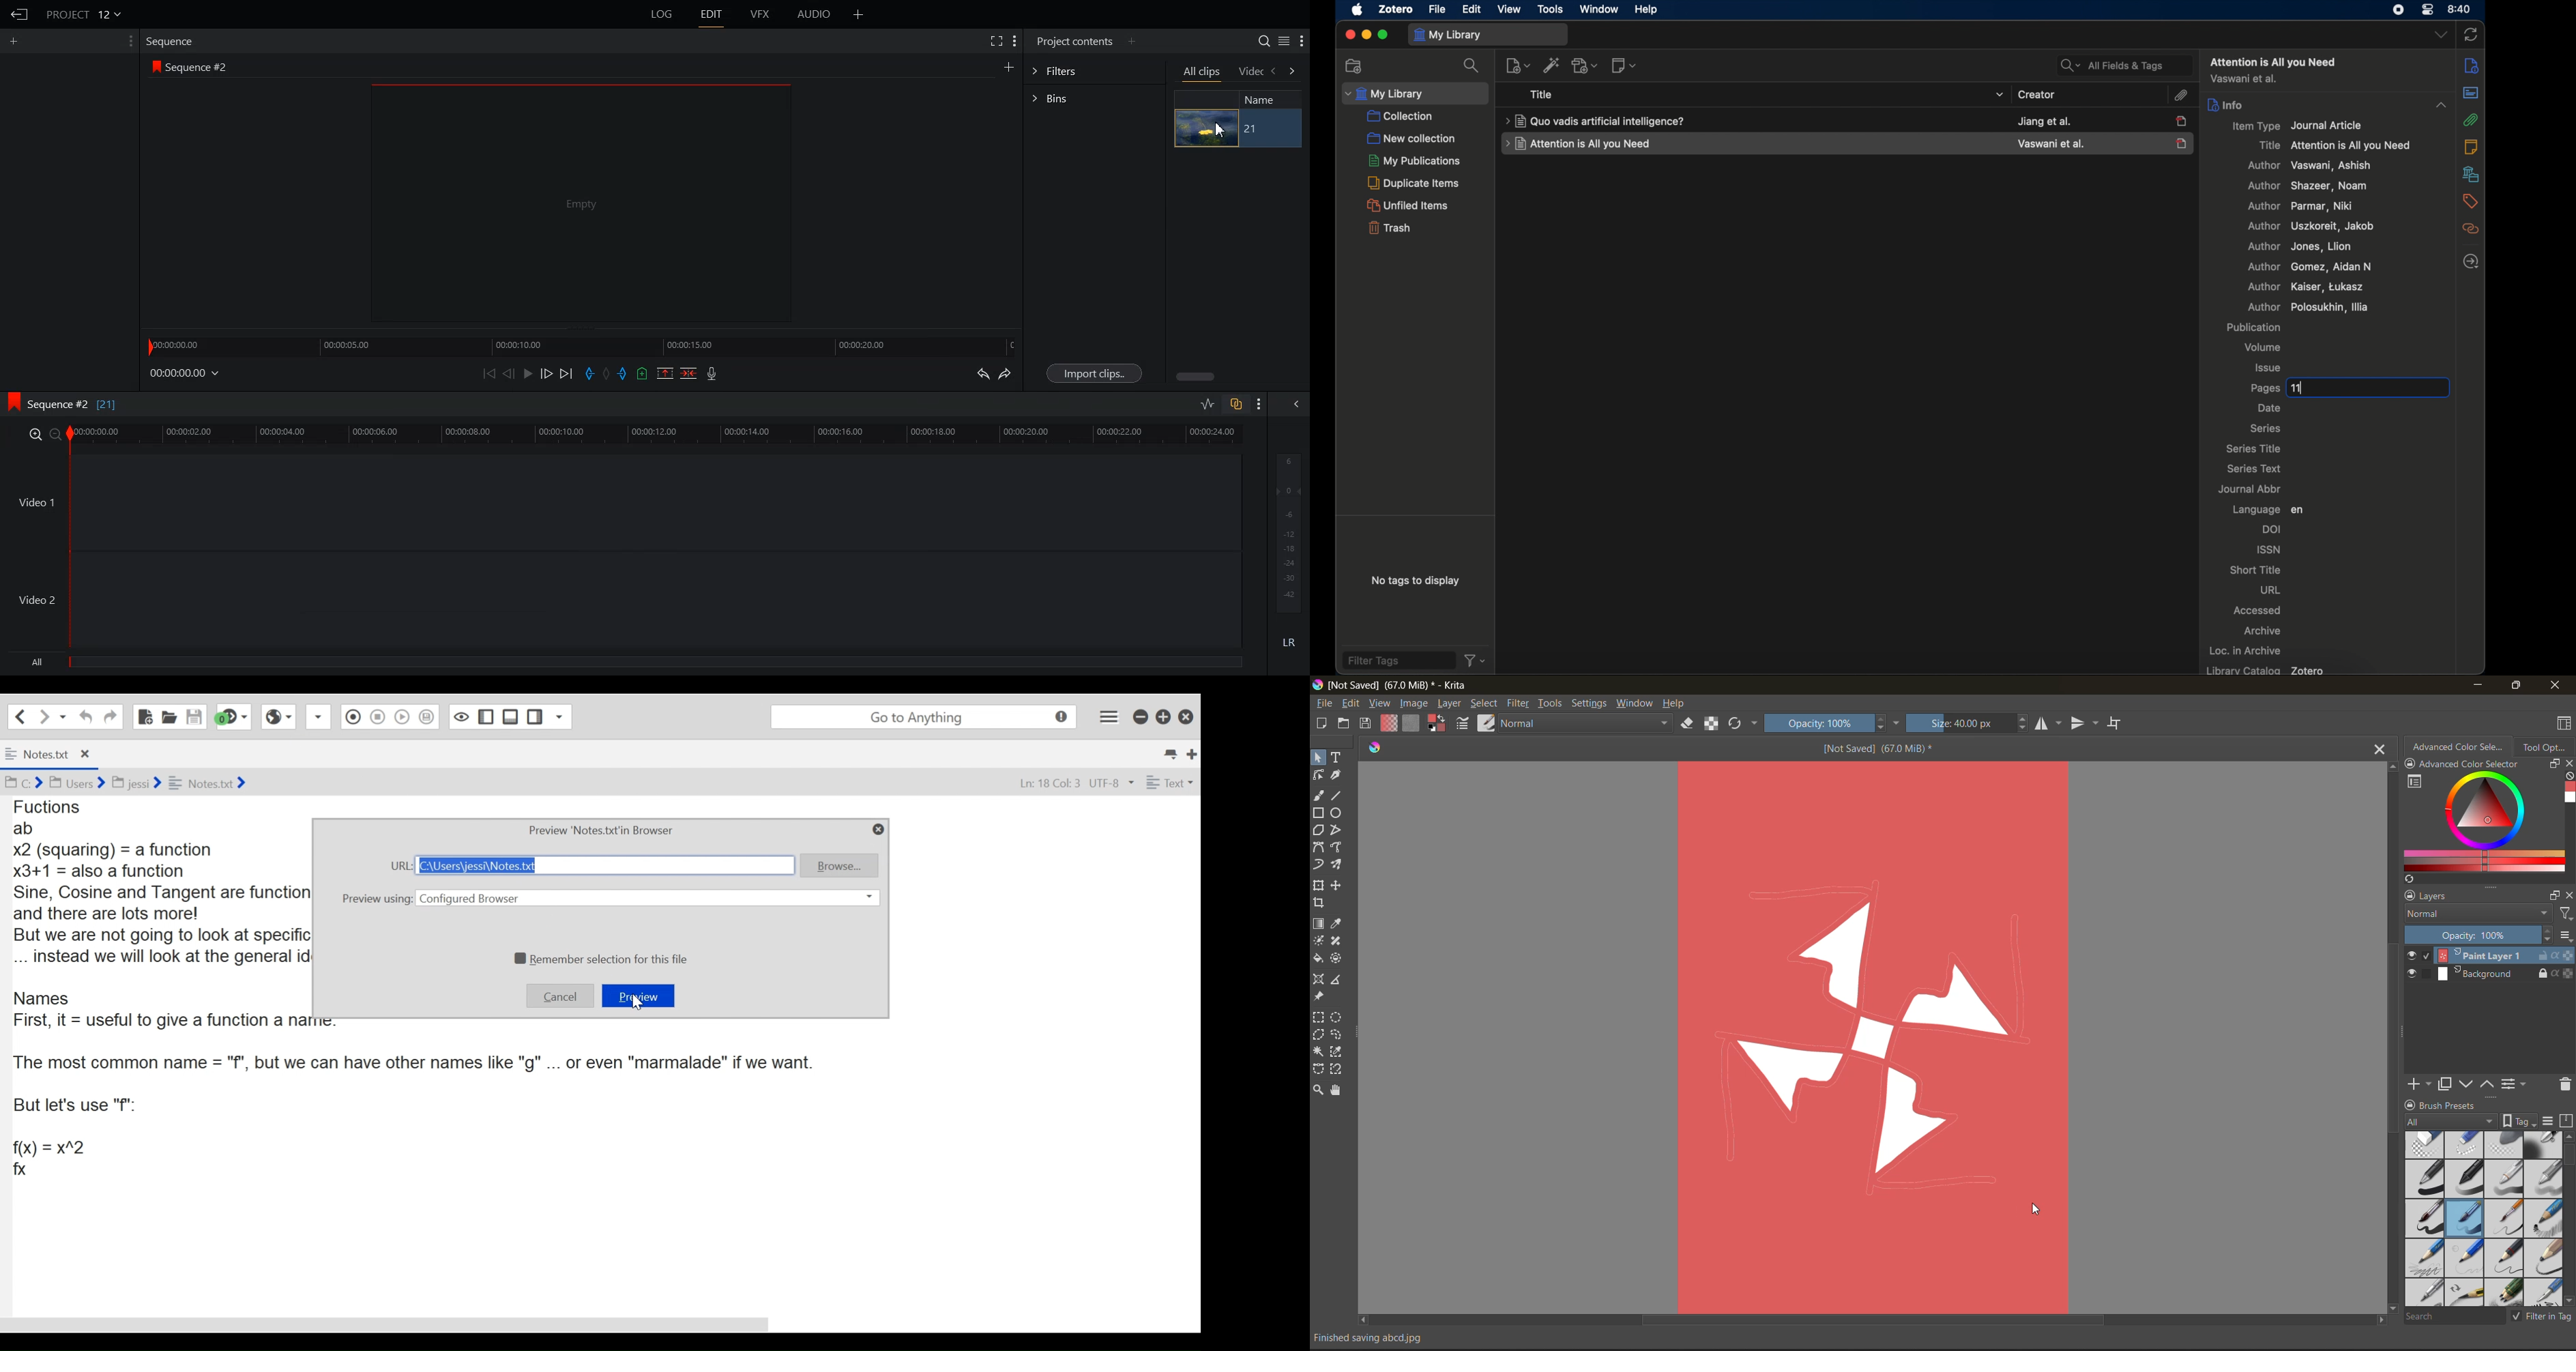 The image size is (2576, 1372). What do you see at coordinates (1368, 722) in the screenshot?
I see `save` at bounding box center [1368, 722].